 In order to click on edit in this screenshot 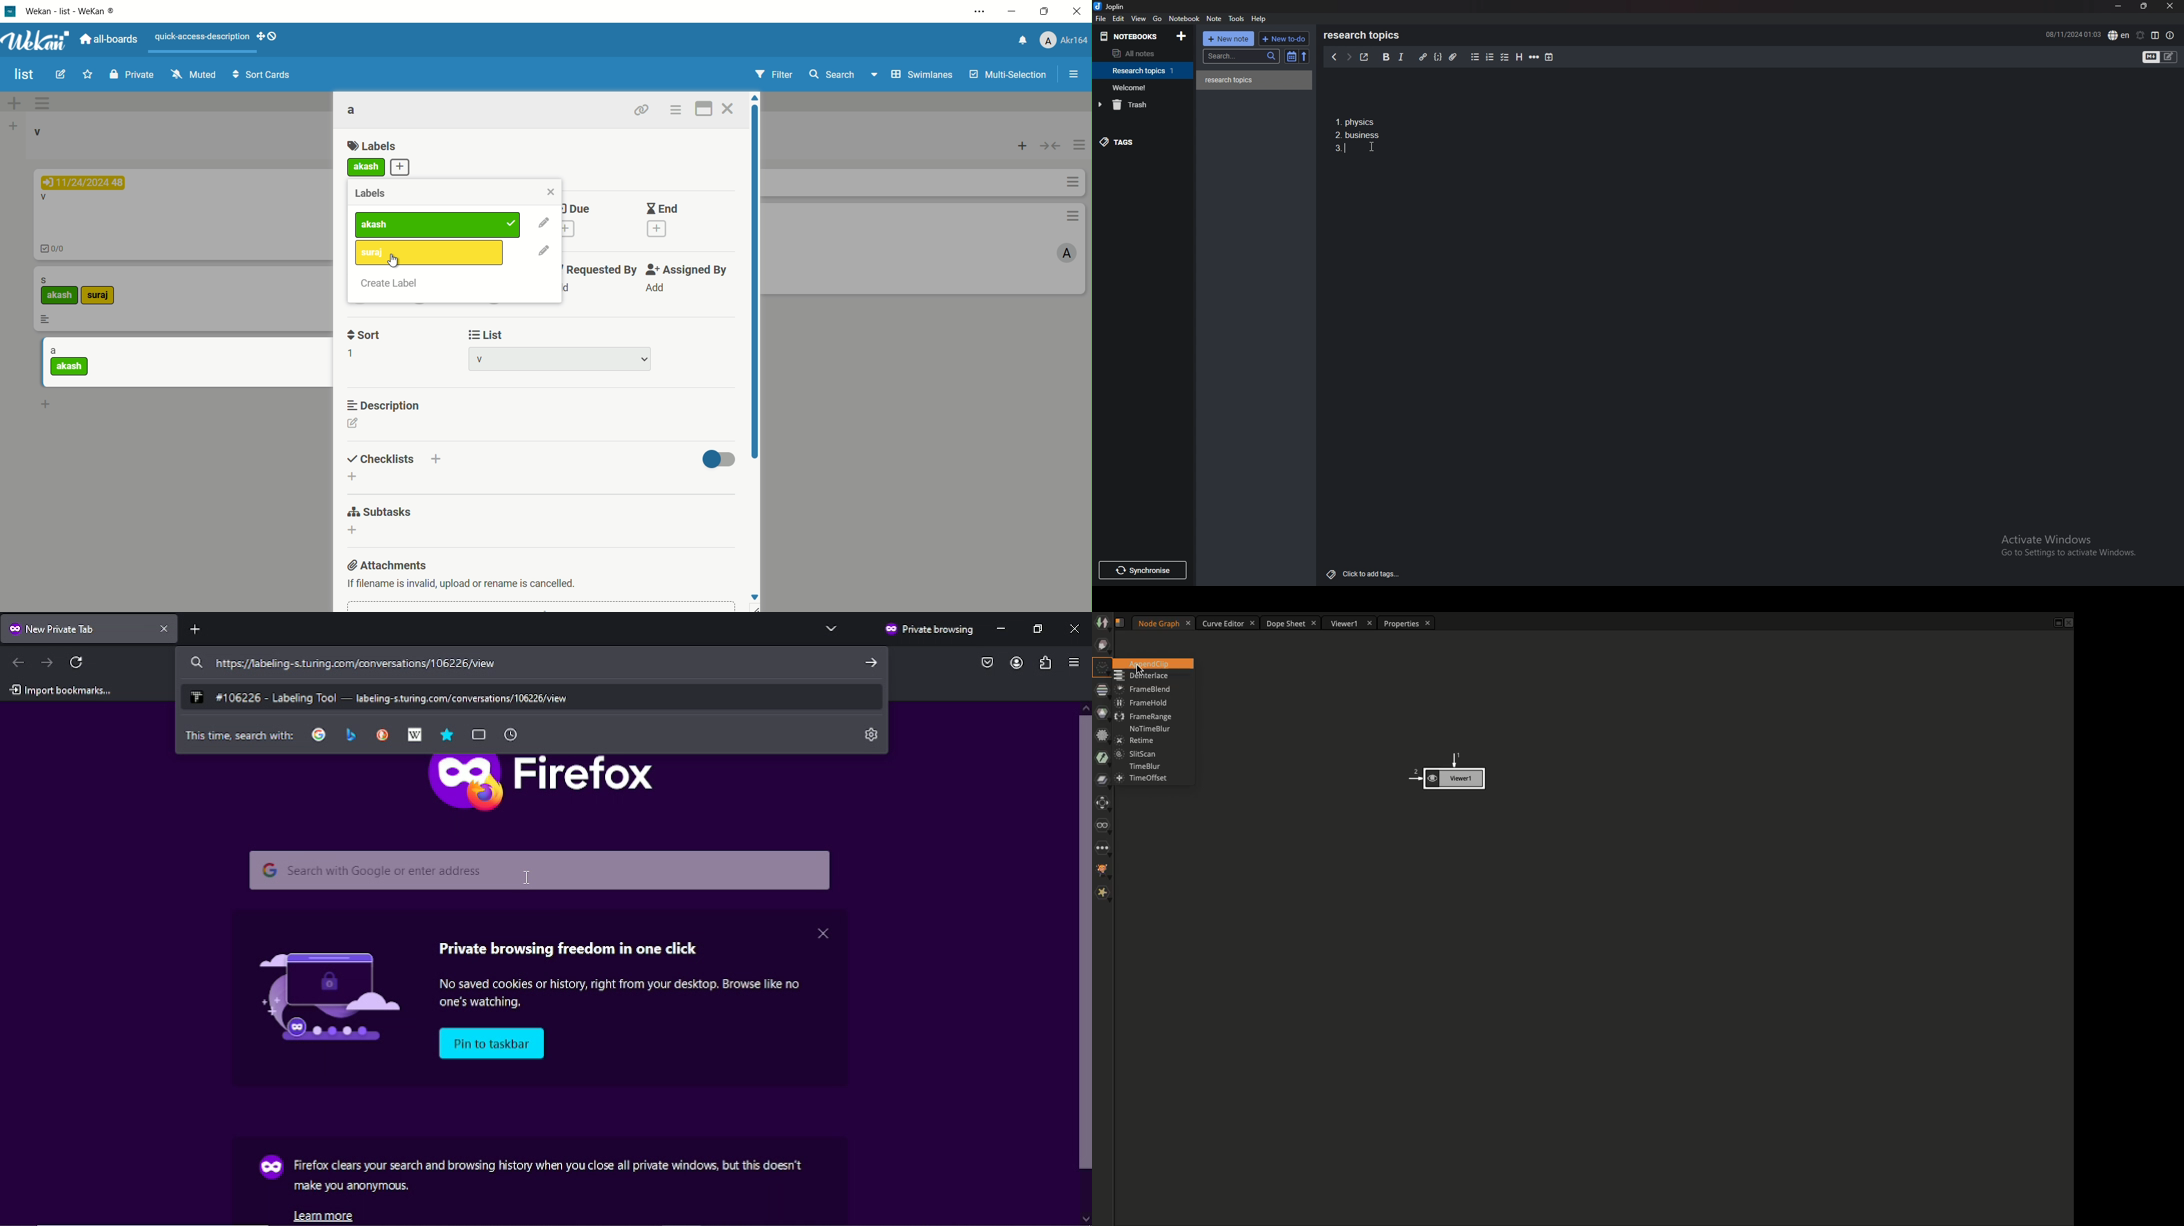, I will do `click(543, 253)`.